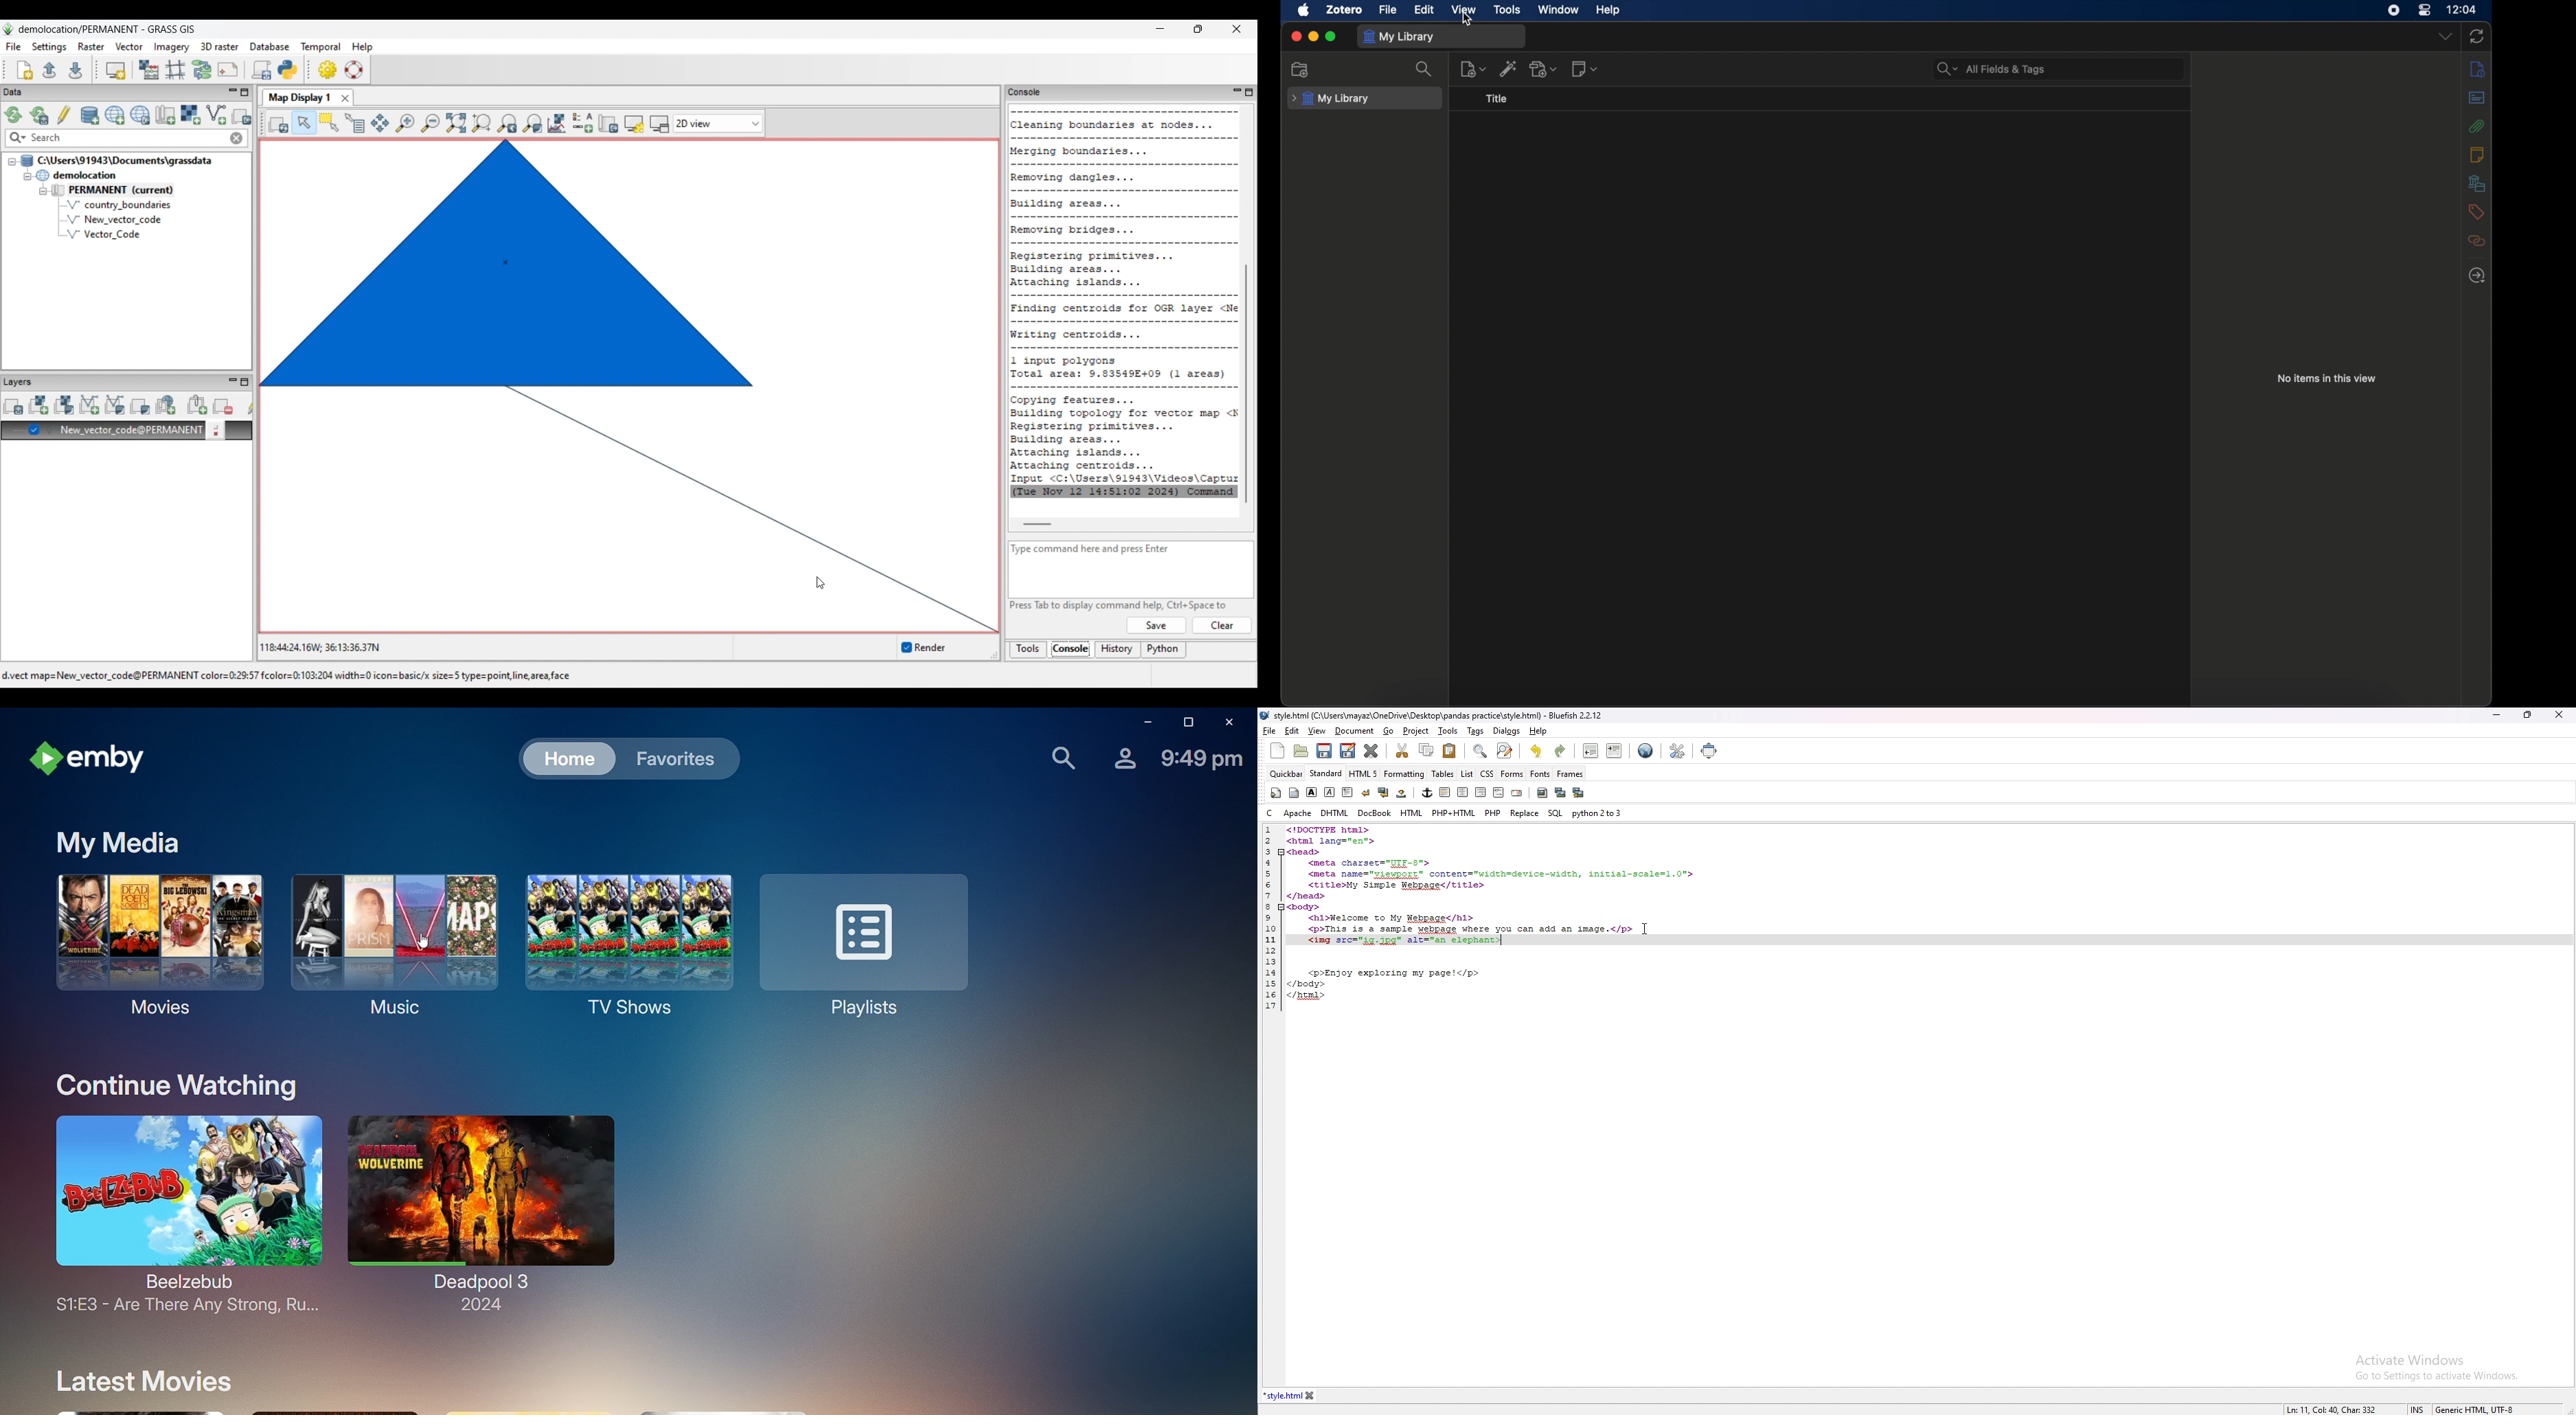 Image resolution: width=2576 pixels, height=1428 pixels. What do you see at coordinates (2437, 1374) in the screenshot?
I see `Go to Settings to activate Windows.` at bounding box center [2437, 1374].